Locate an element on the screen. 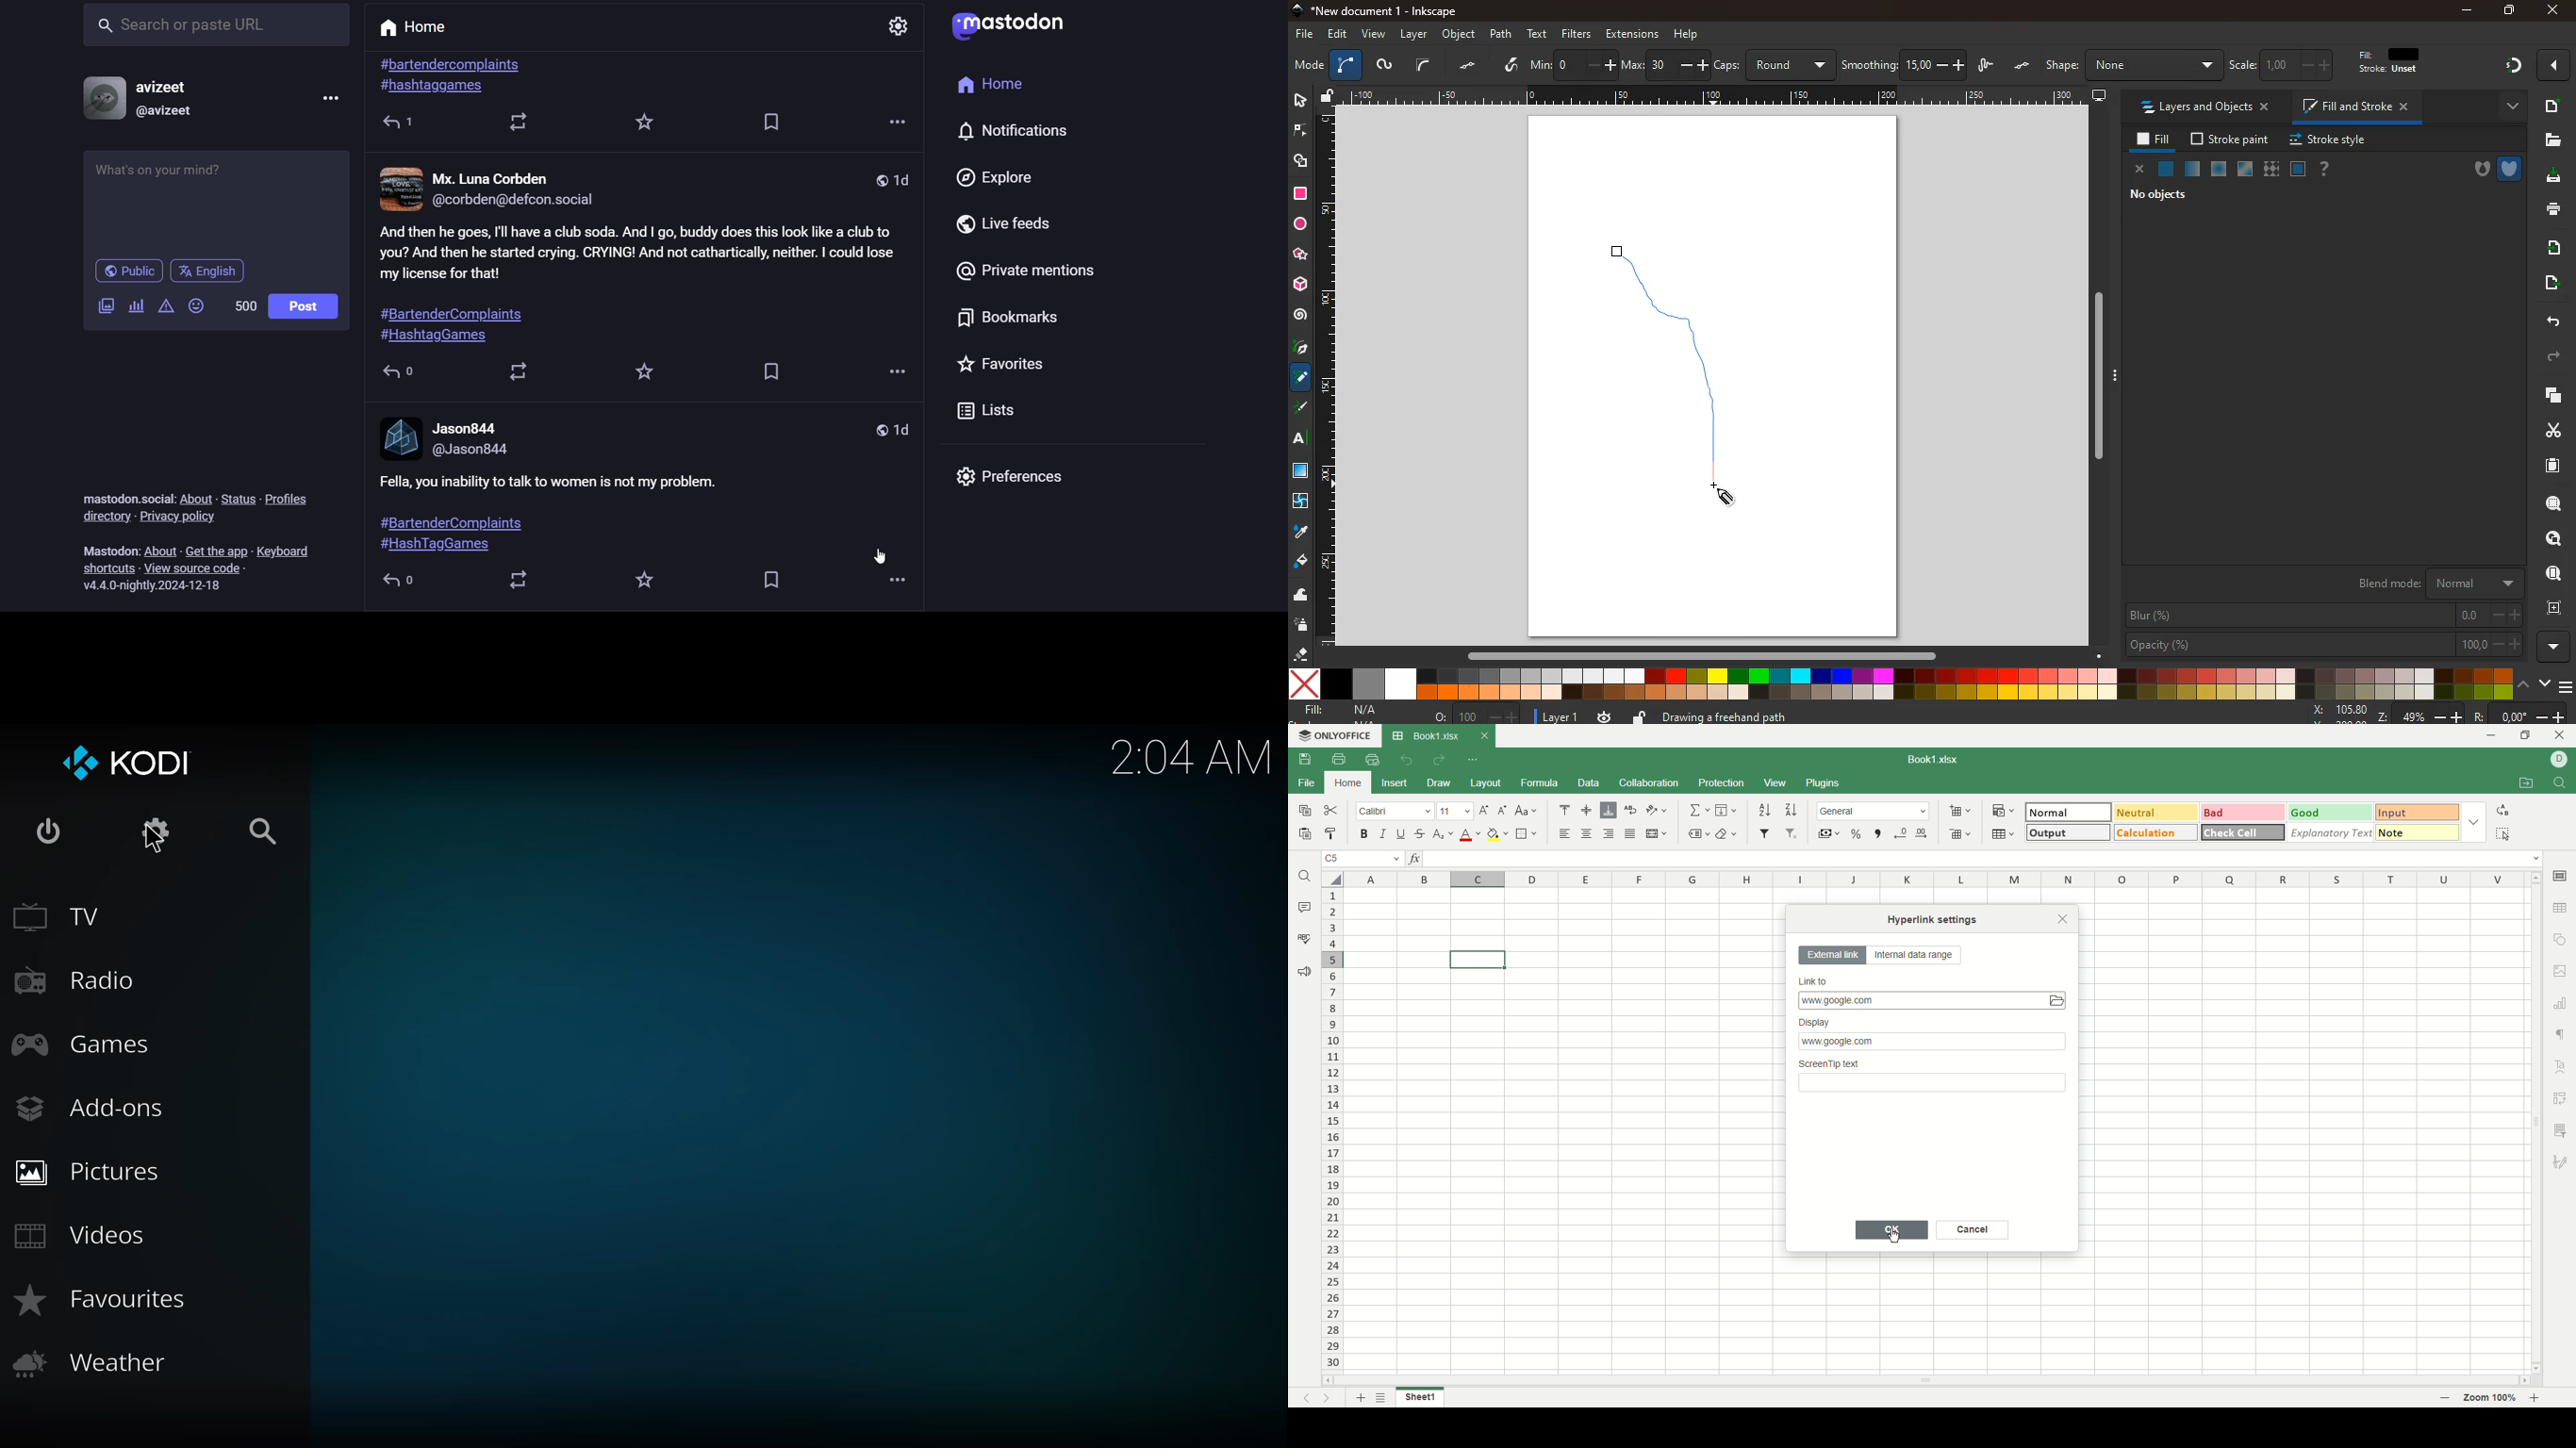  favorites is located at coordinates (107, 1302).